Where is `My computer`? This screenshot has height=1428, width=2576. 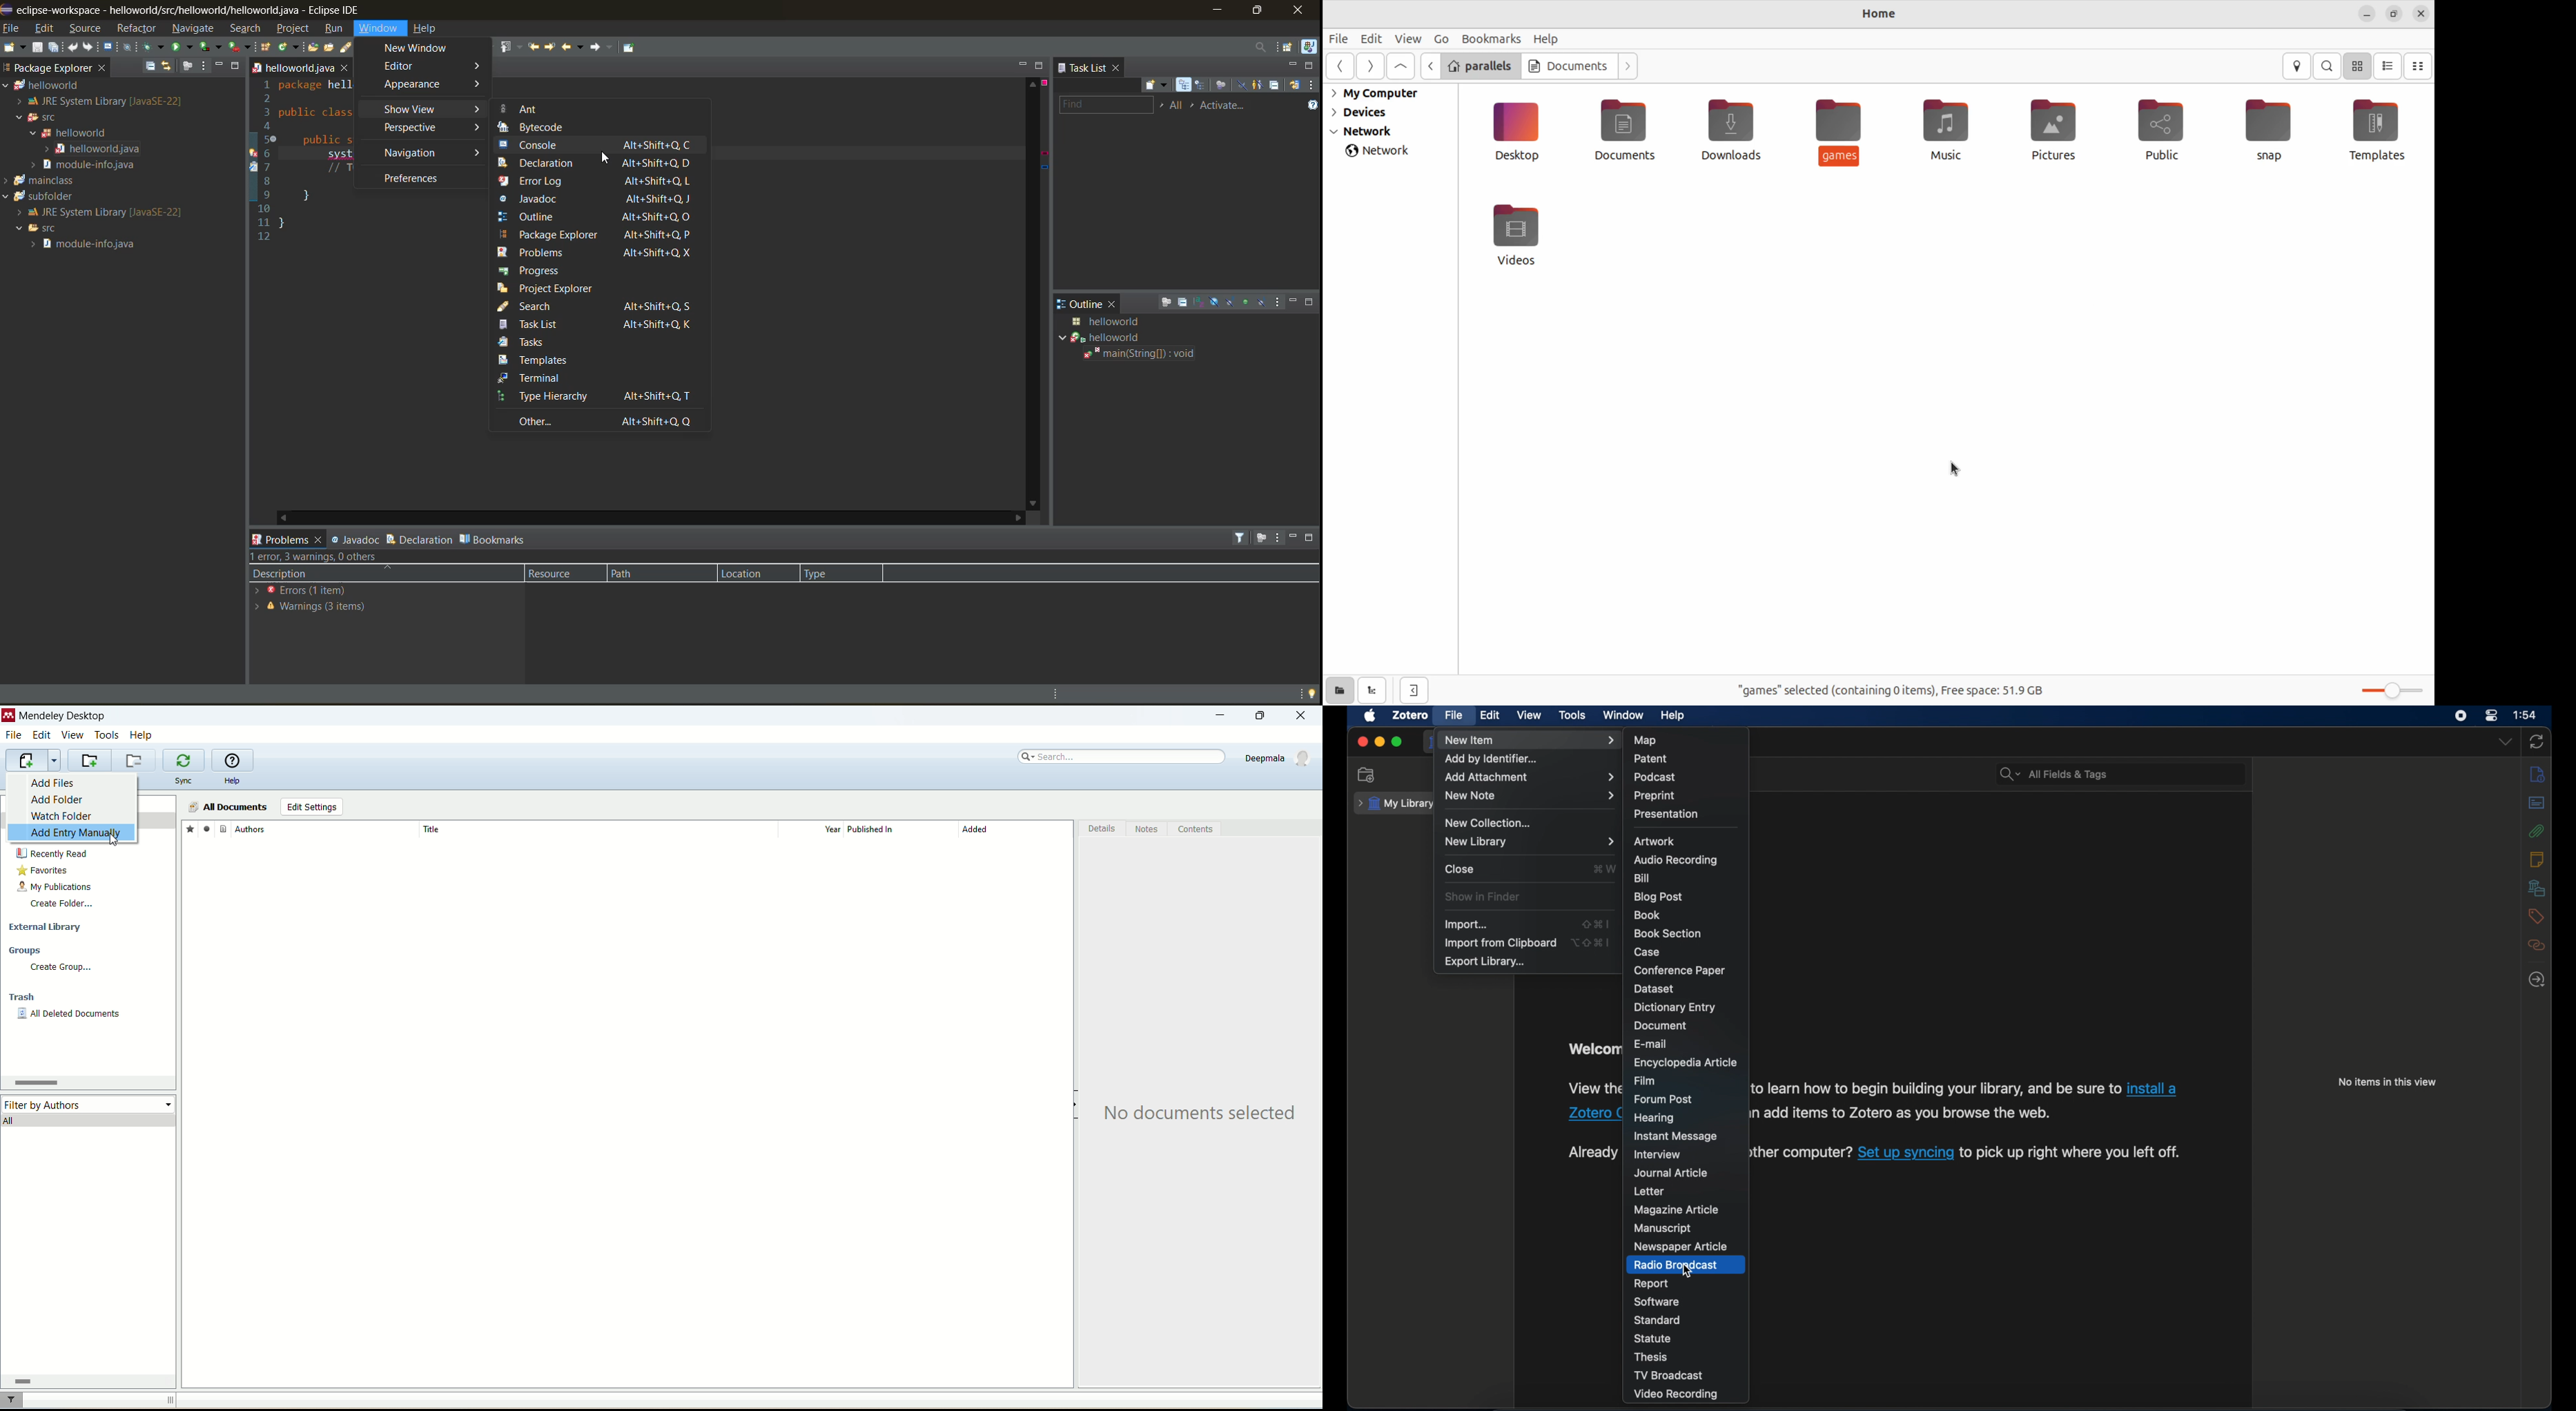 My computer is located at coordinates (1381, 94).